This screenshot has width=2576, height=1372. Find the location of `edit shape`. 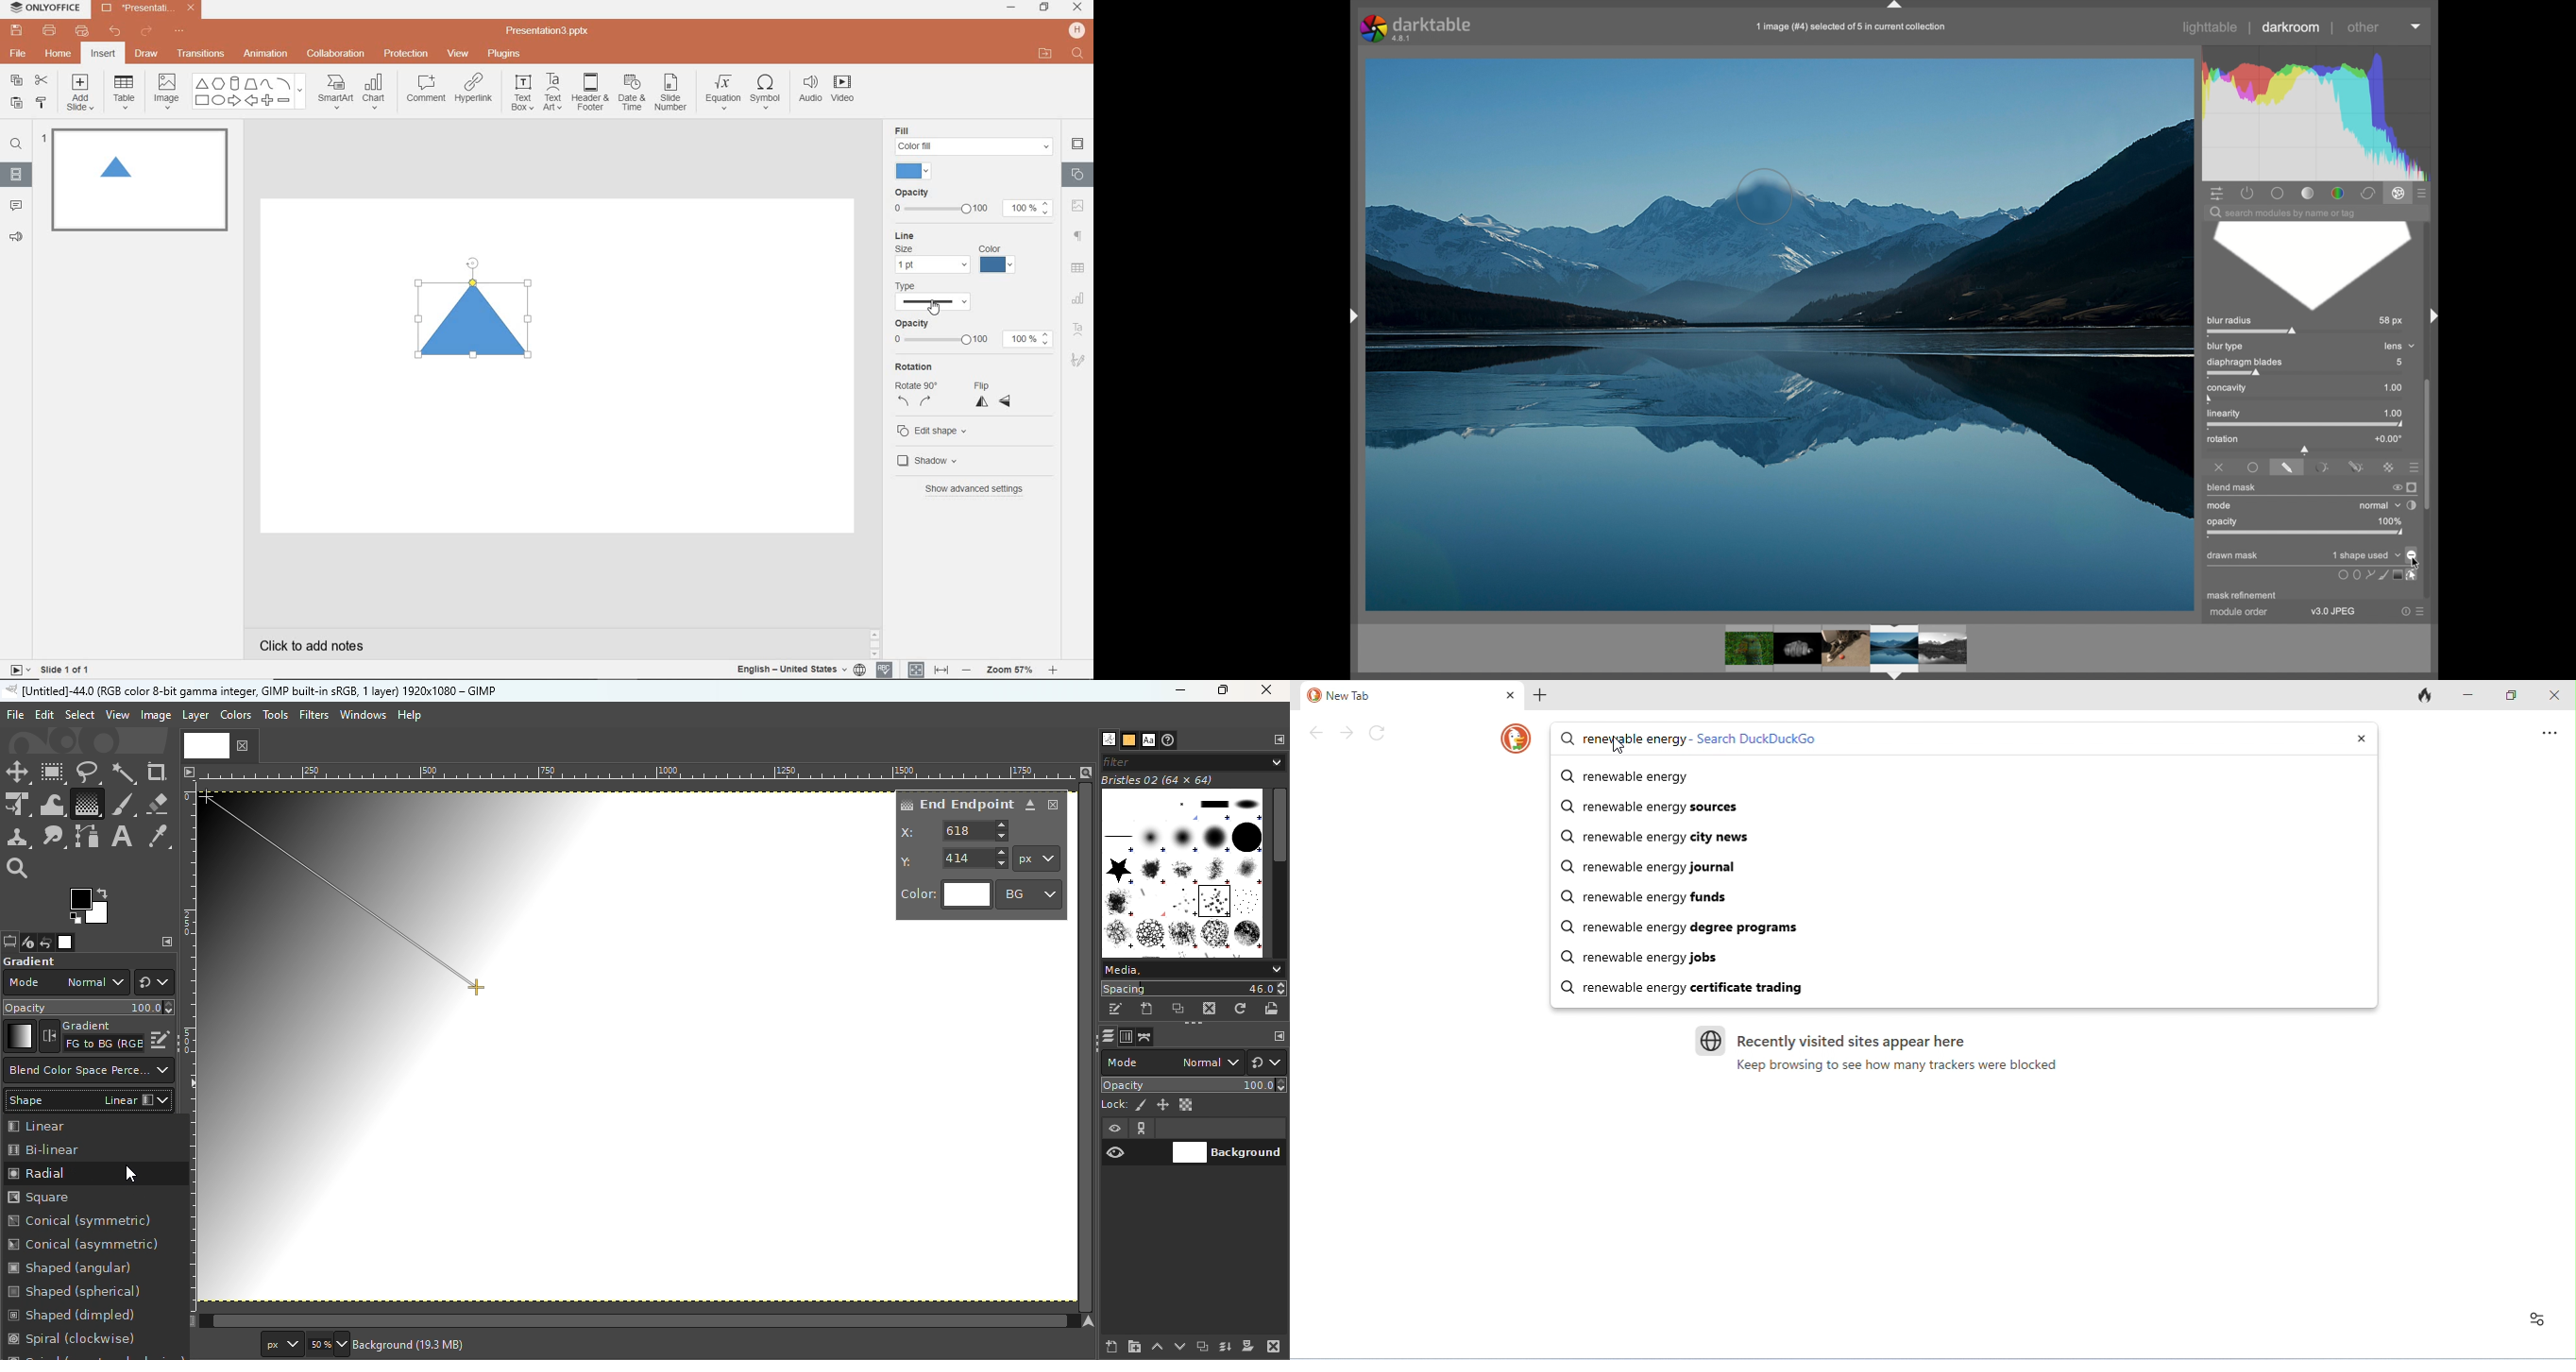

edit shape is located at coordinates (936, 432).